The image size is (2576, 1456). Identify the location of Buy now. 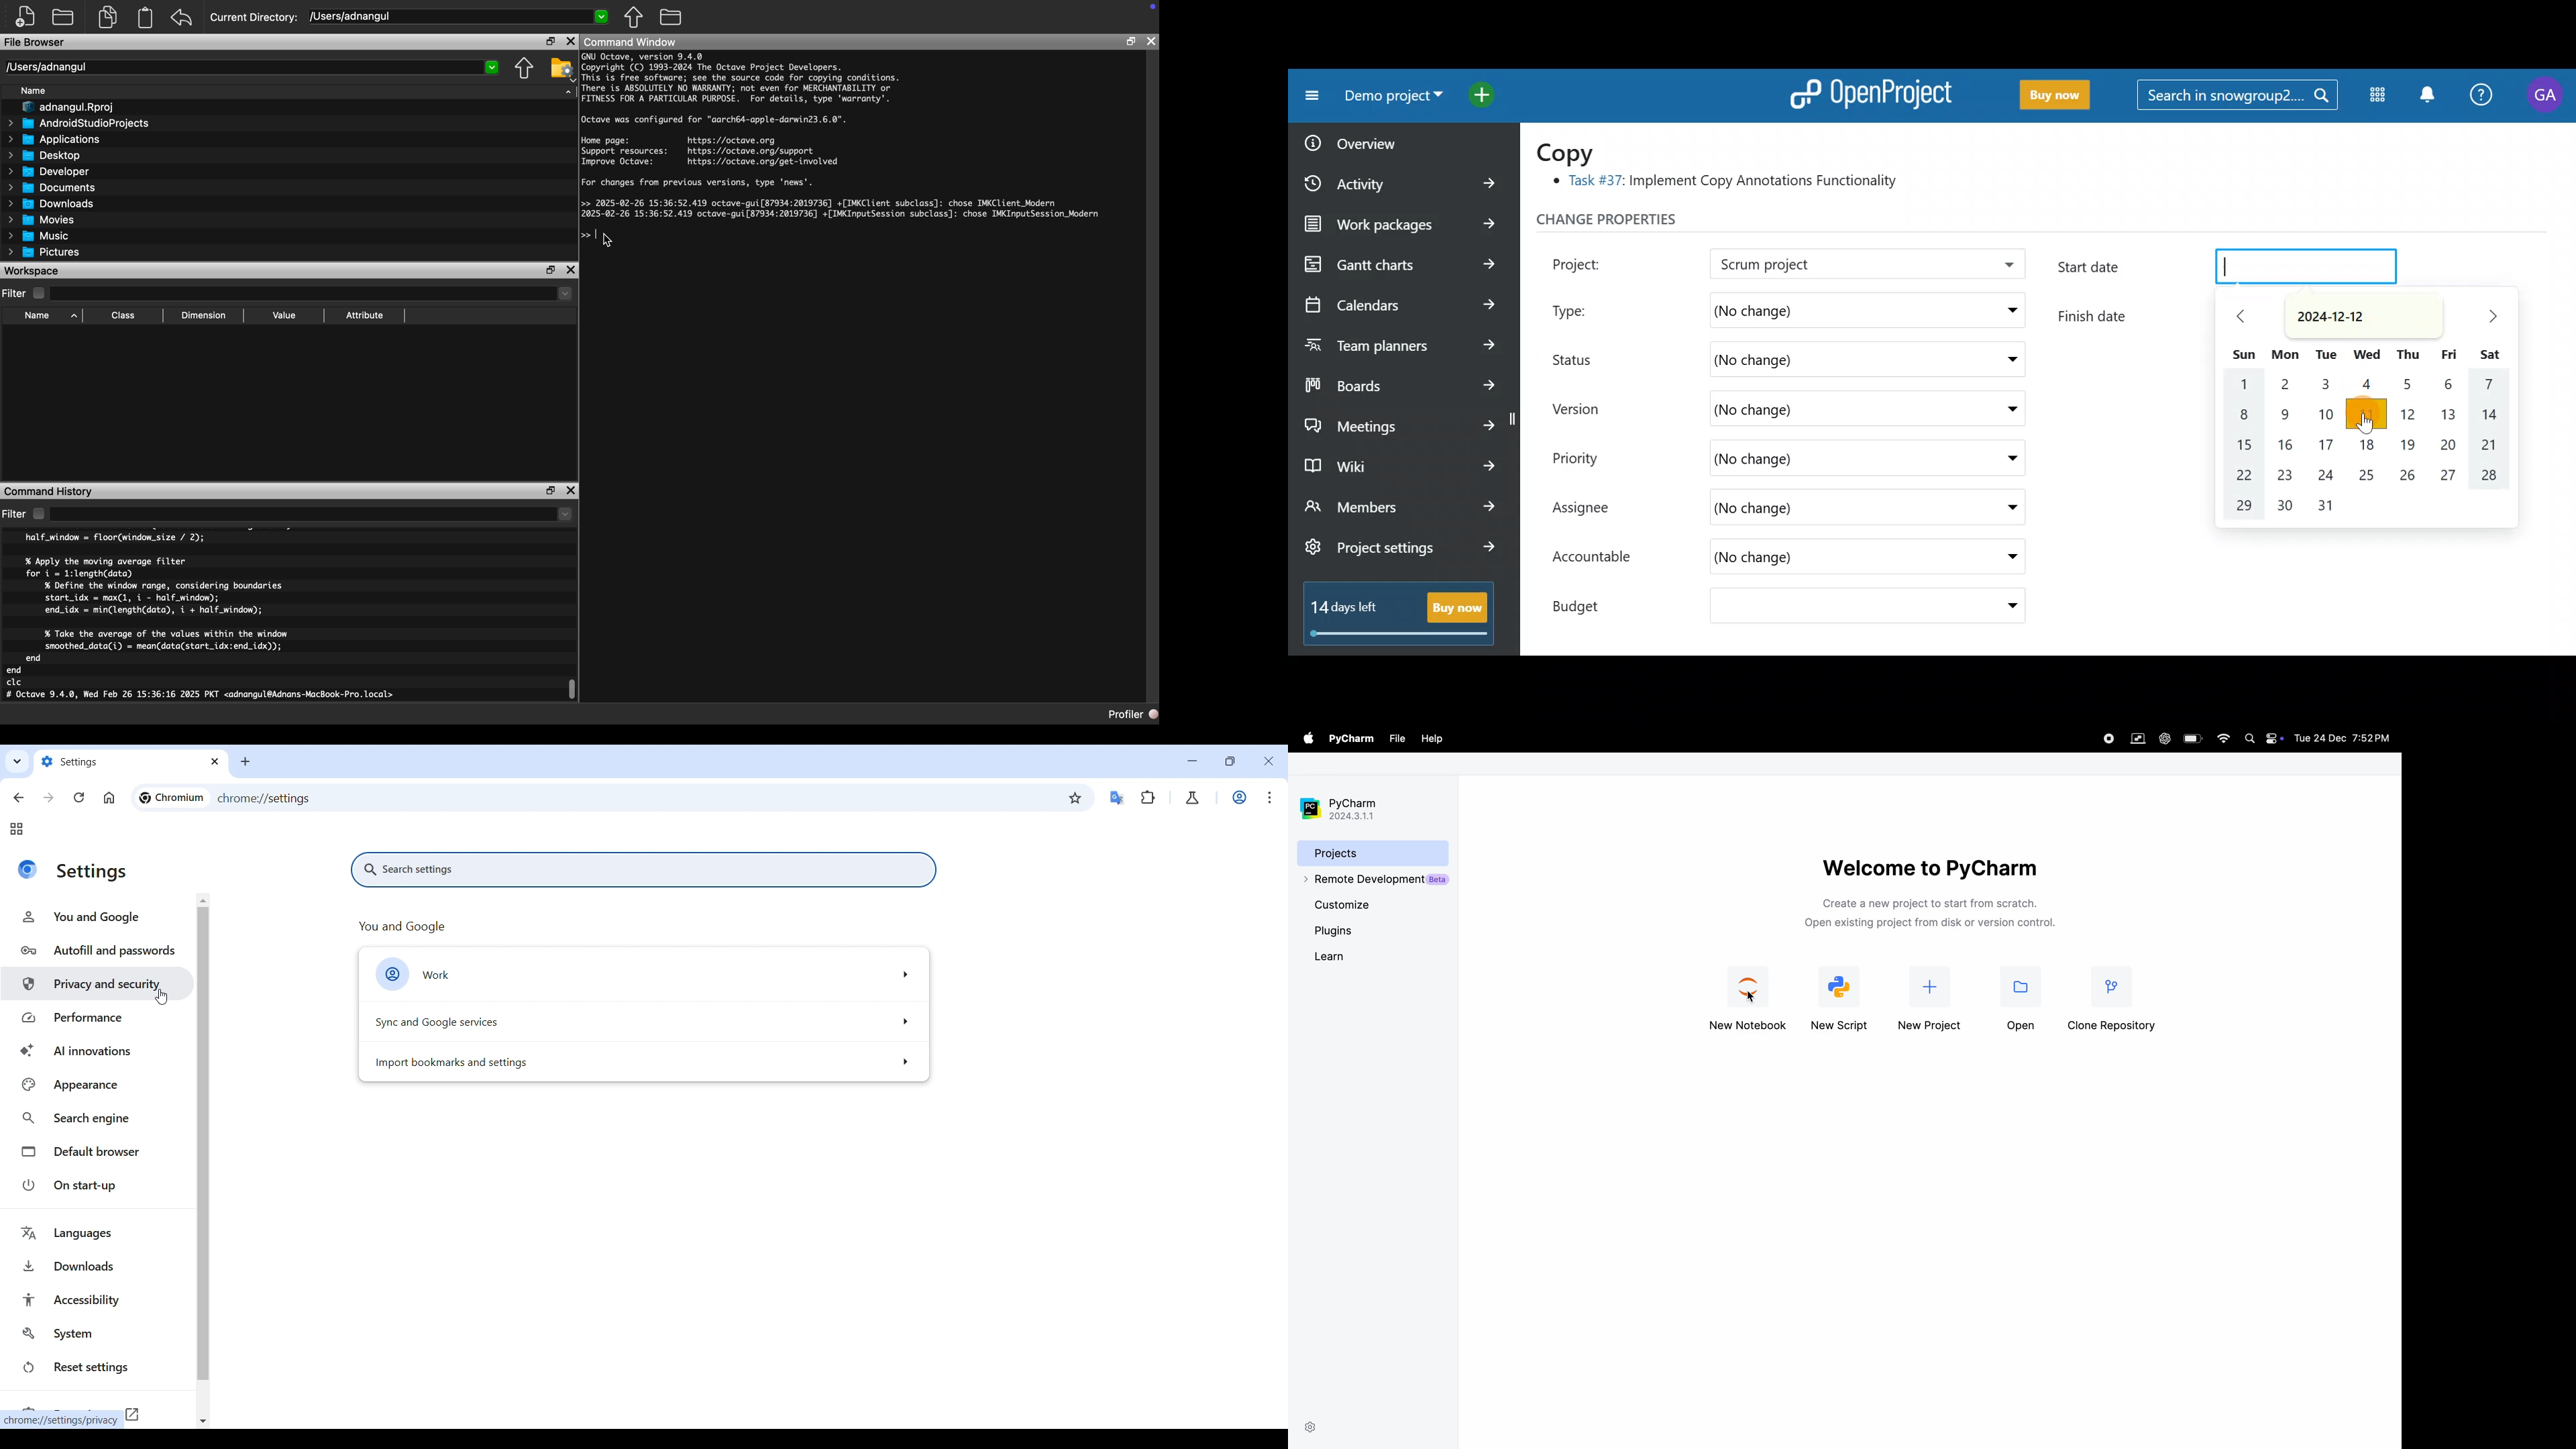
(2049, 95).